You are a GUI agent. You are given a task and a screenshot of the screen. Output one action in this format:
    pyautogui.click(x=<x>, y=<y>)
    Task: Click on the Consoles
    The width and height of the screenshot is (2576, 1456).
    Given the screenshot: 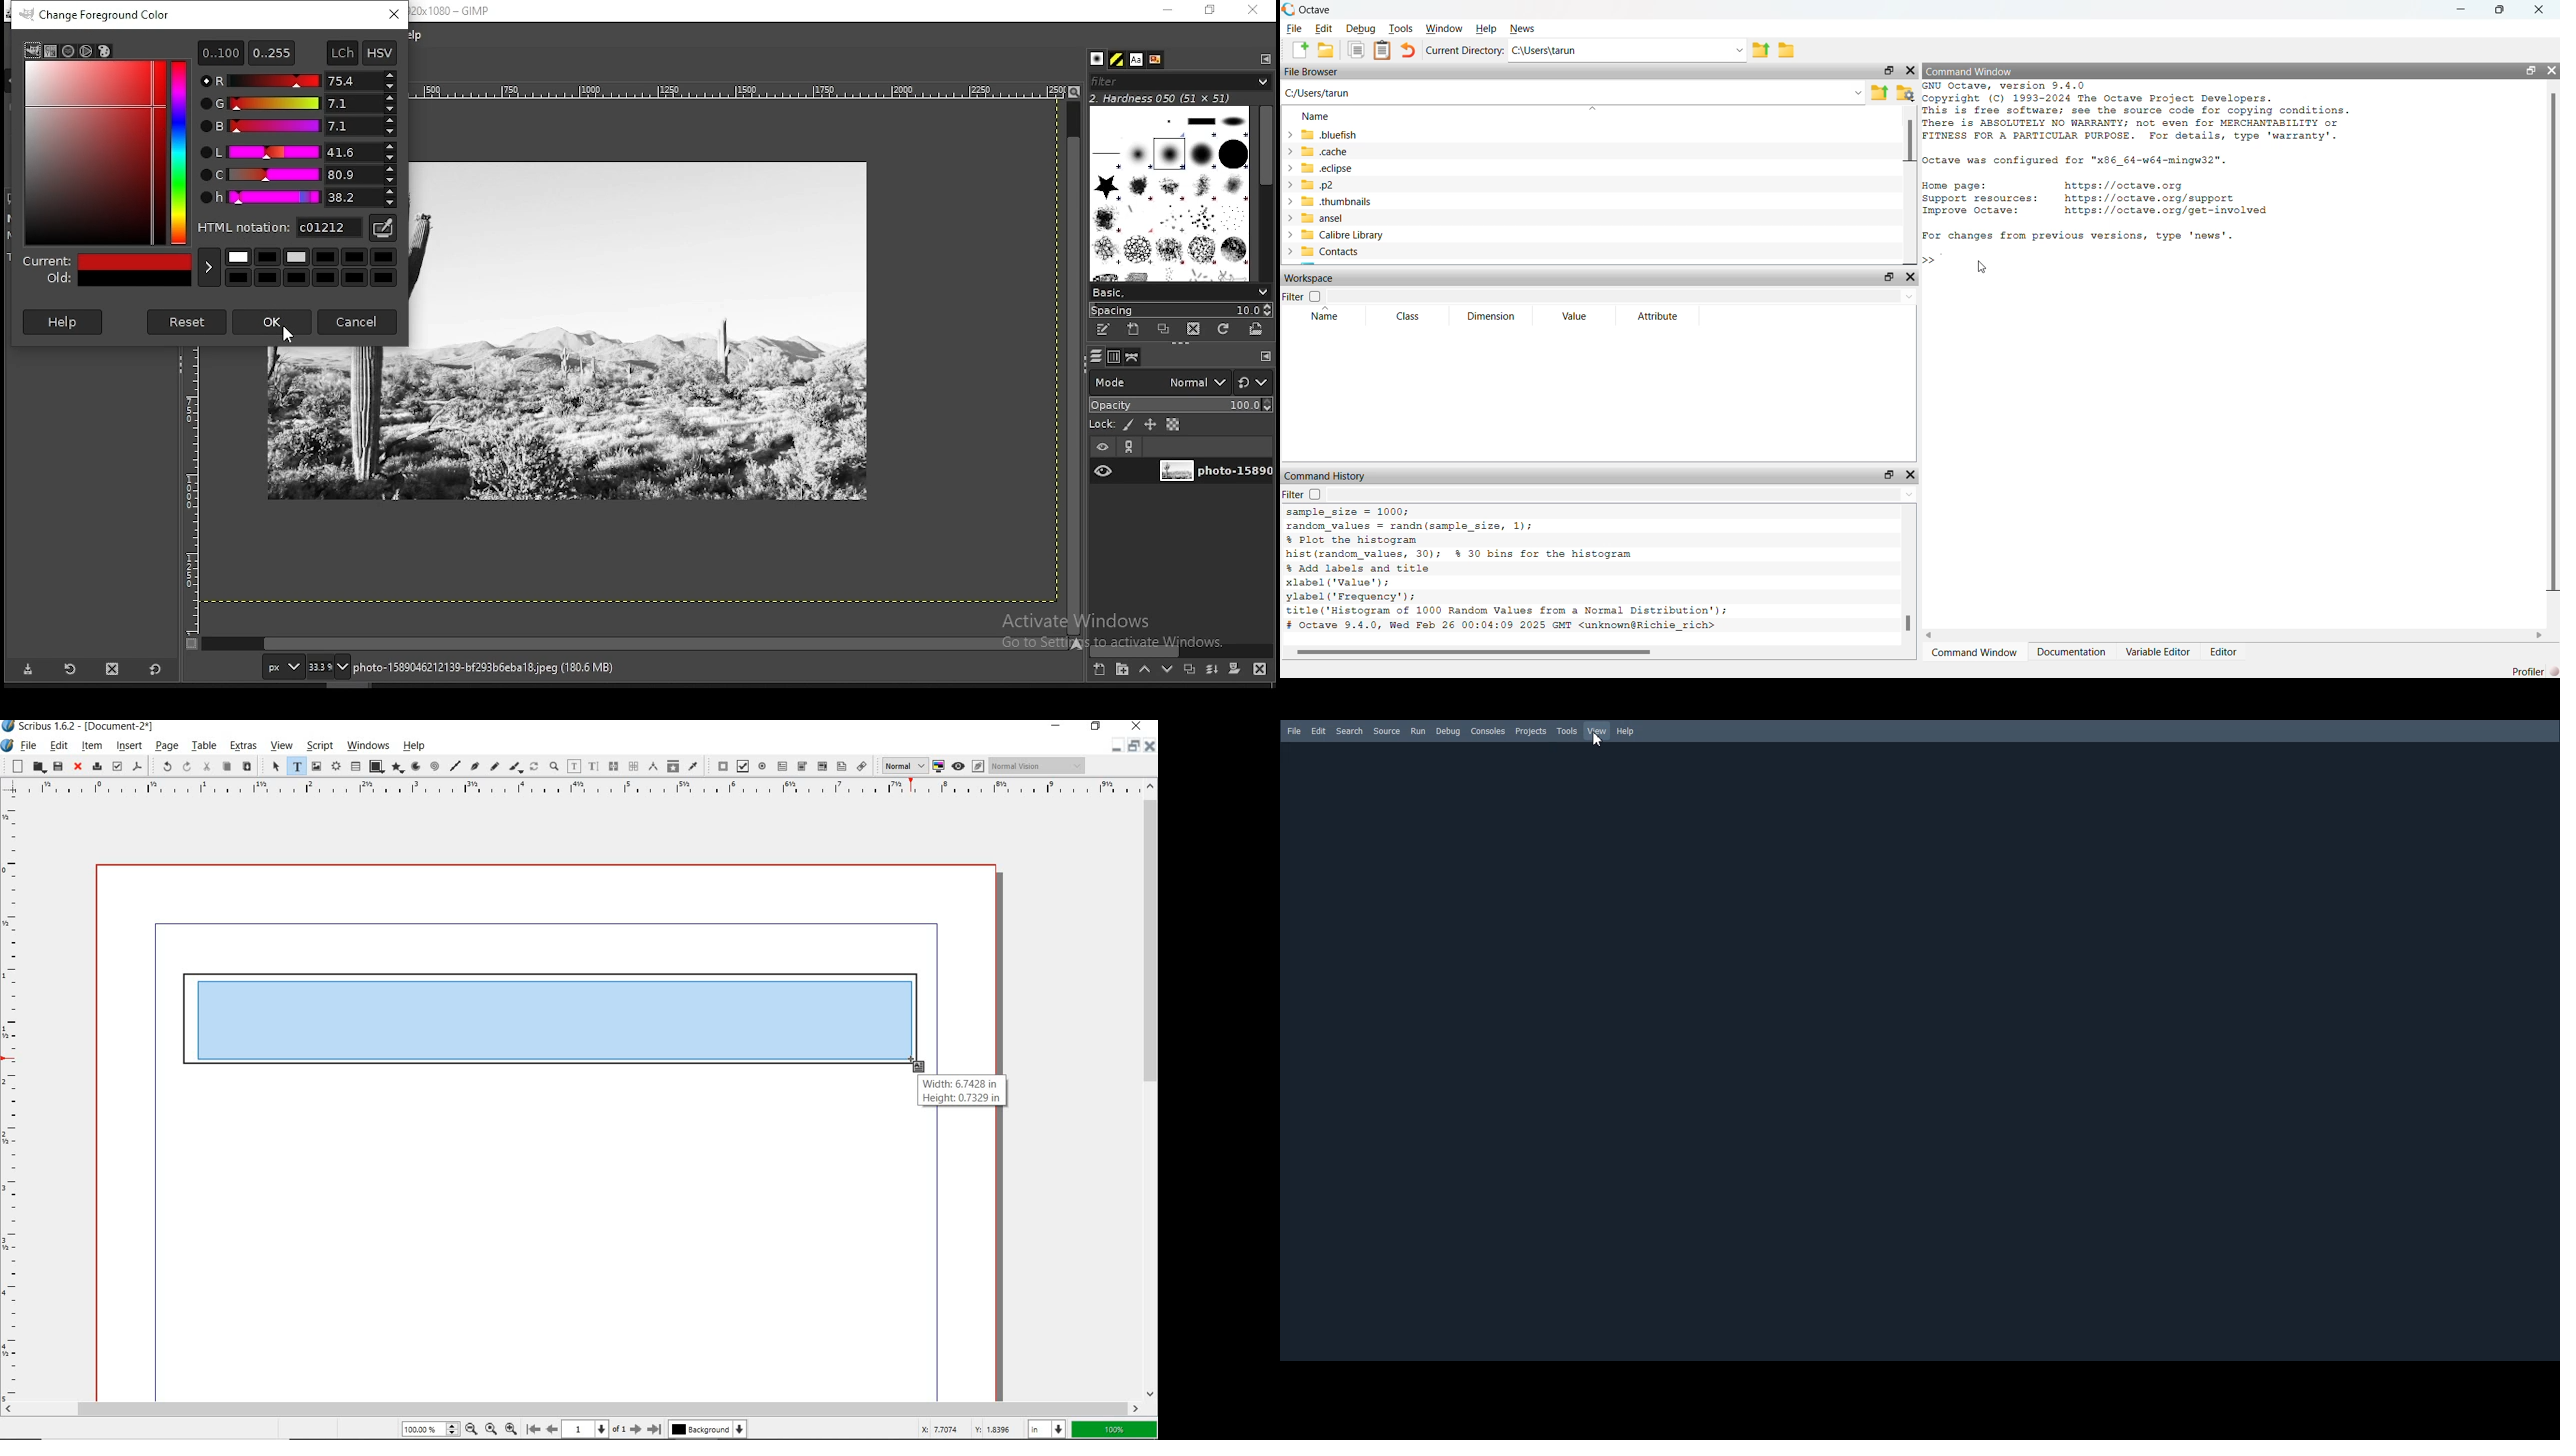 What is the action you would take?
    pyautogui.click(x=1488, y=731)
    